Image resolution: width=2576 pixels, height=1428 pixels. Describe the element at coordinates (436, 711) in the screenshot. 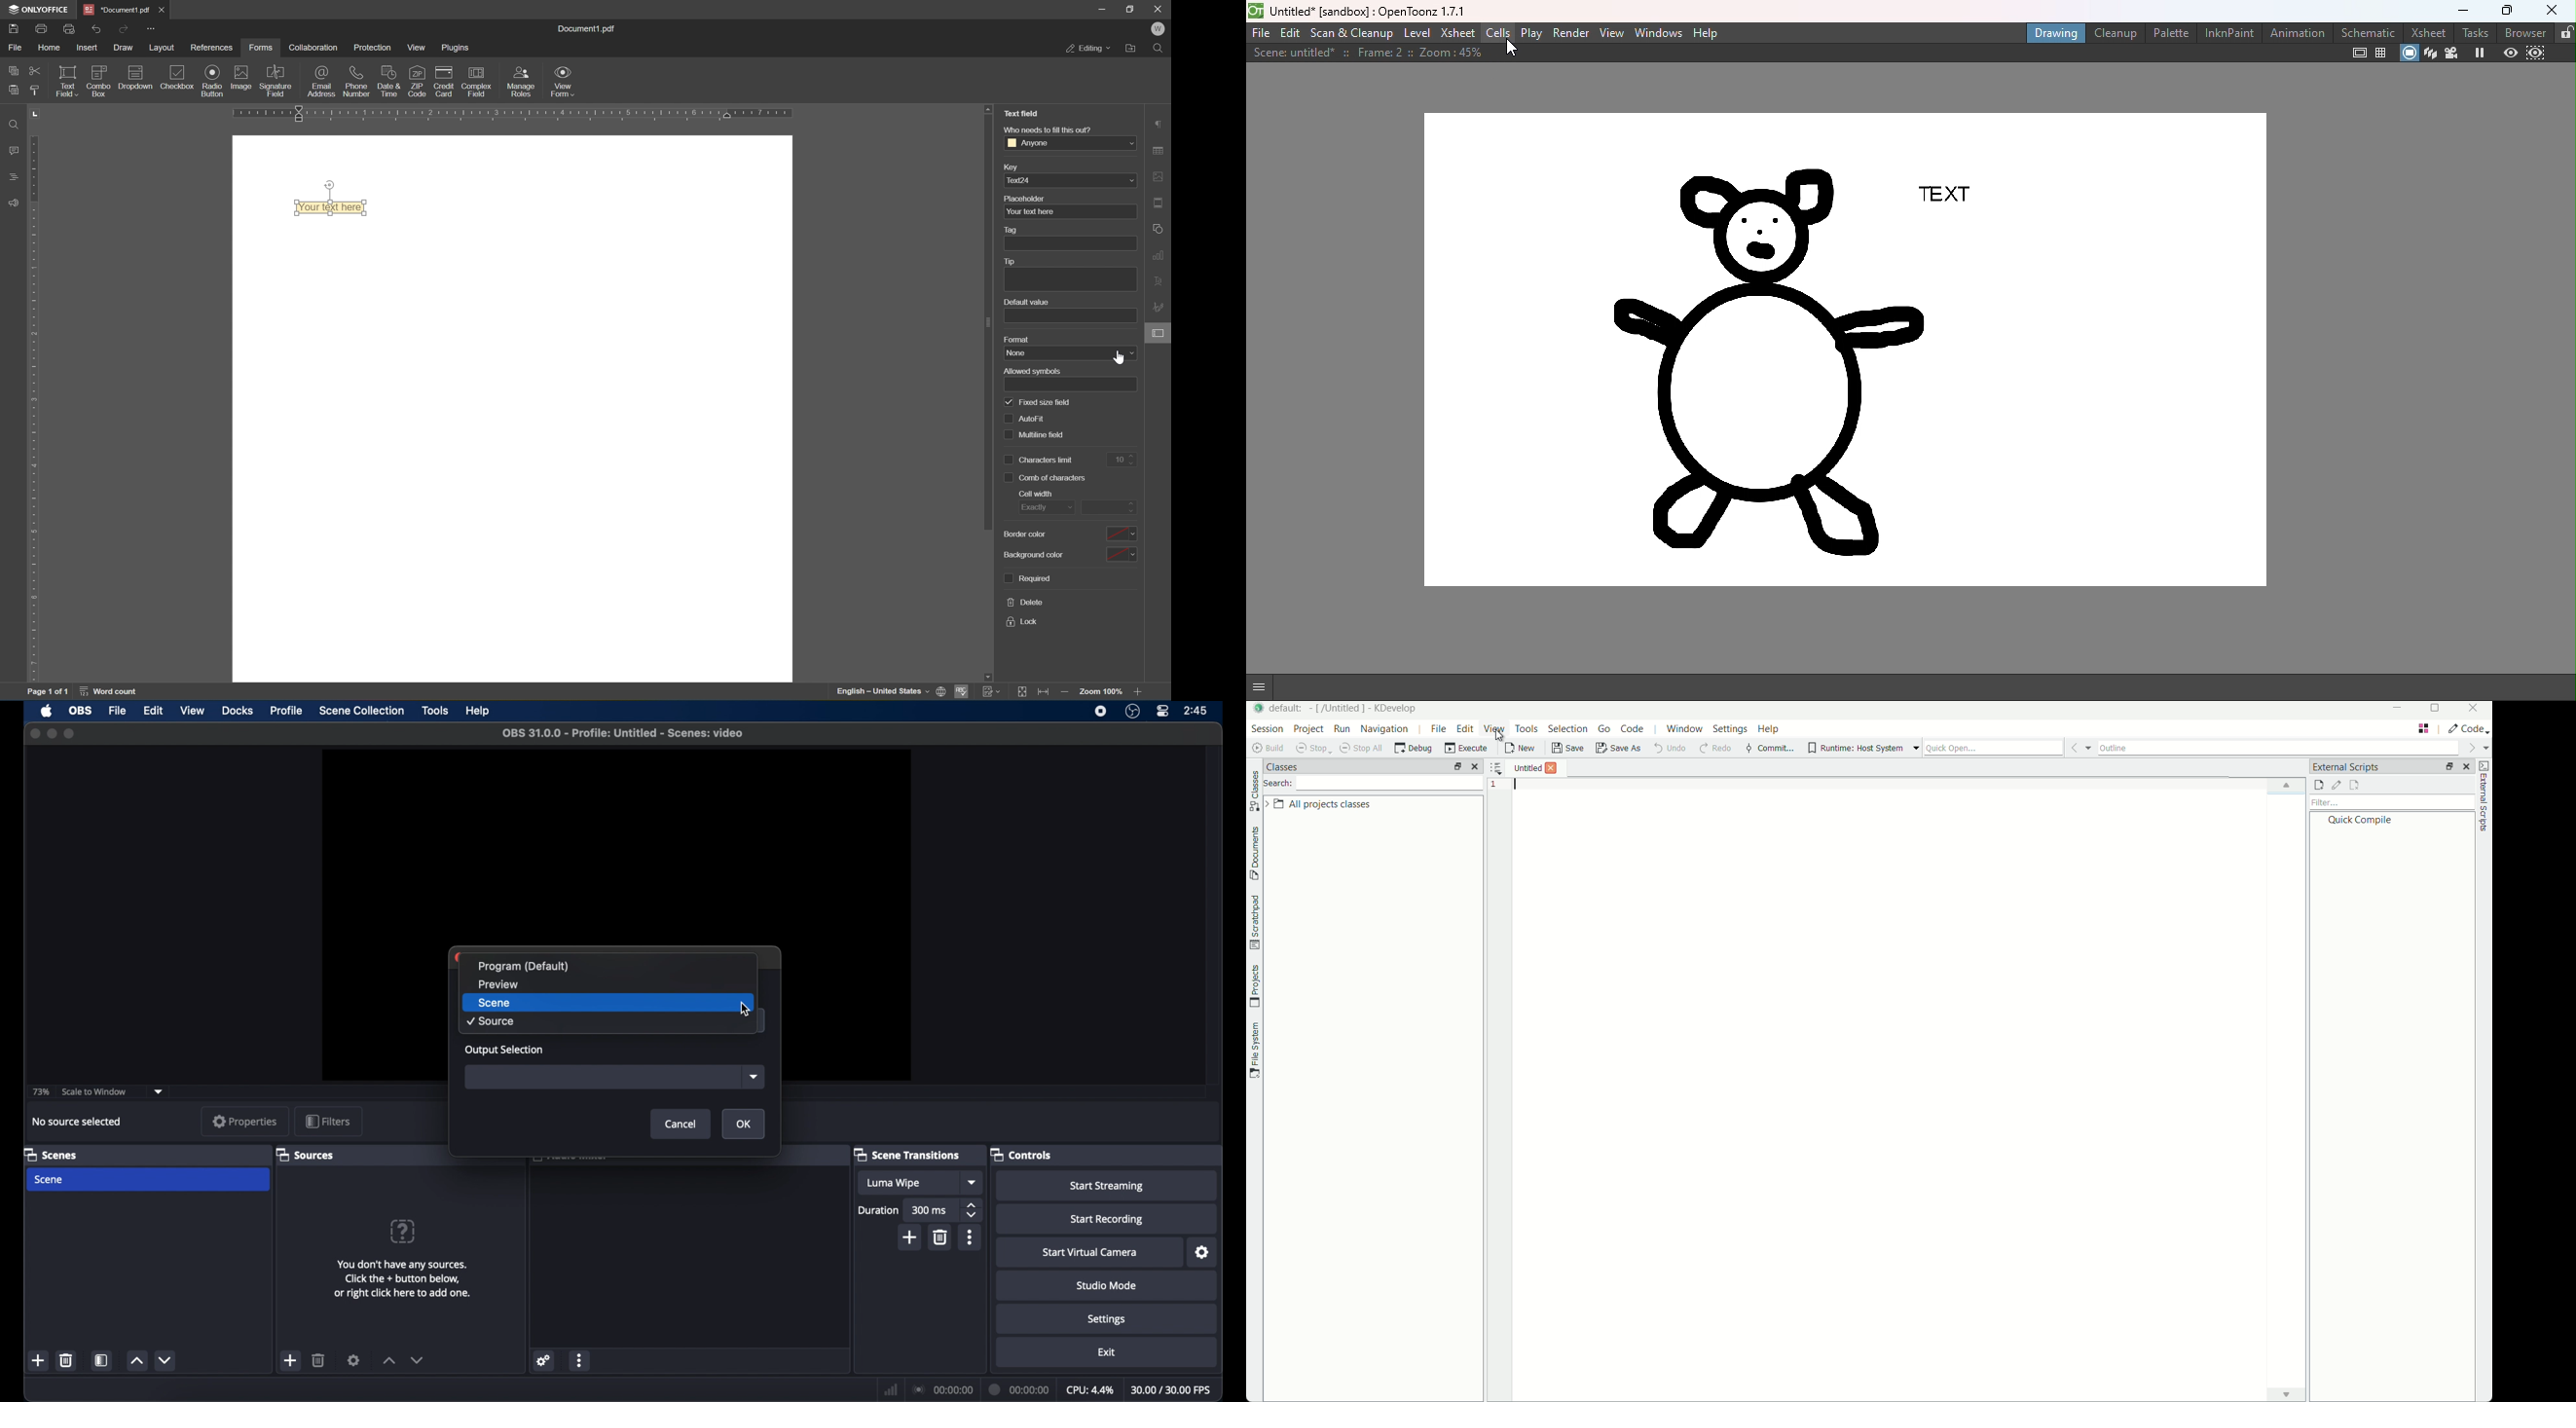

I see `tools` at that location.